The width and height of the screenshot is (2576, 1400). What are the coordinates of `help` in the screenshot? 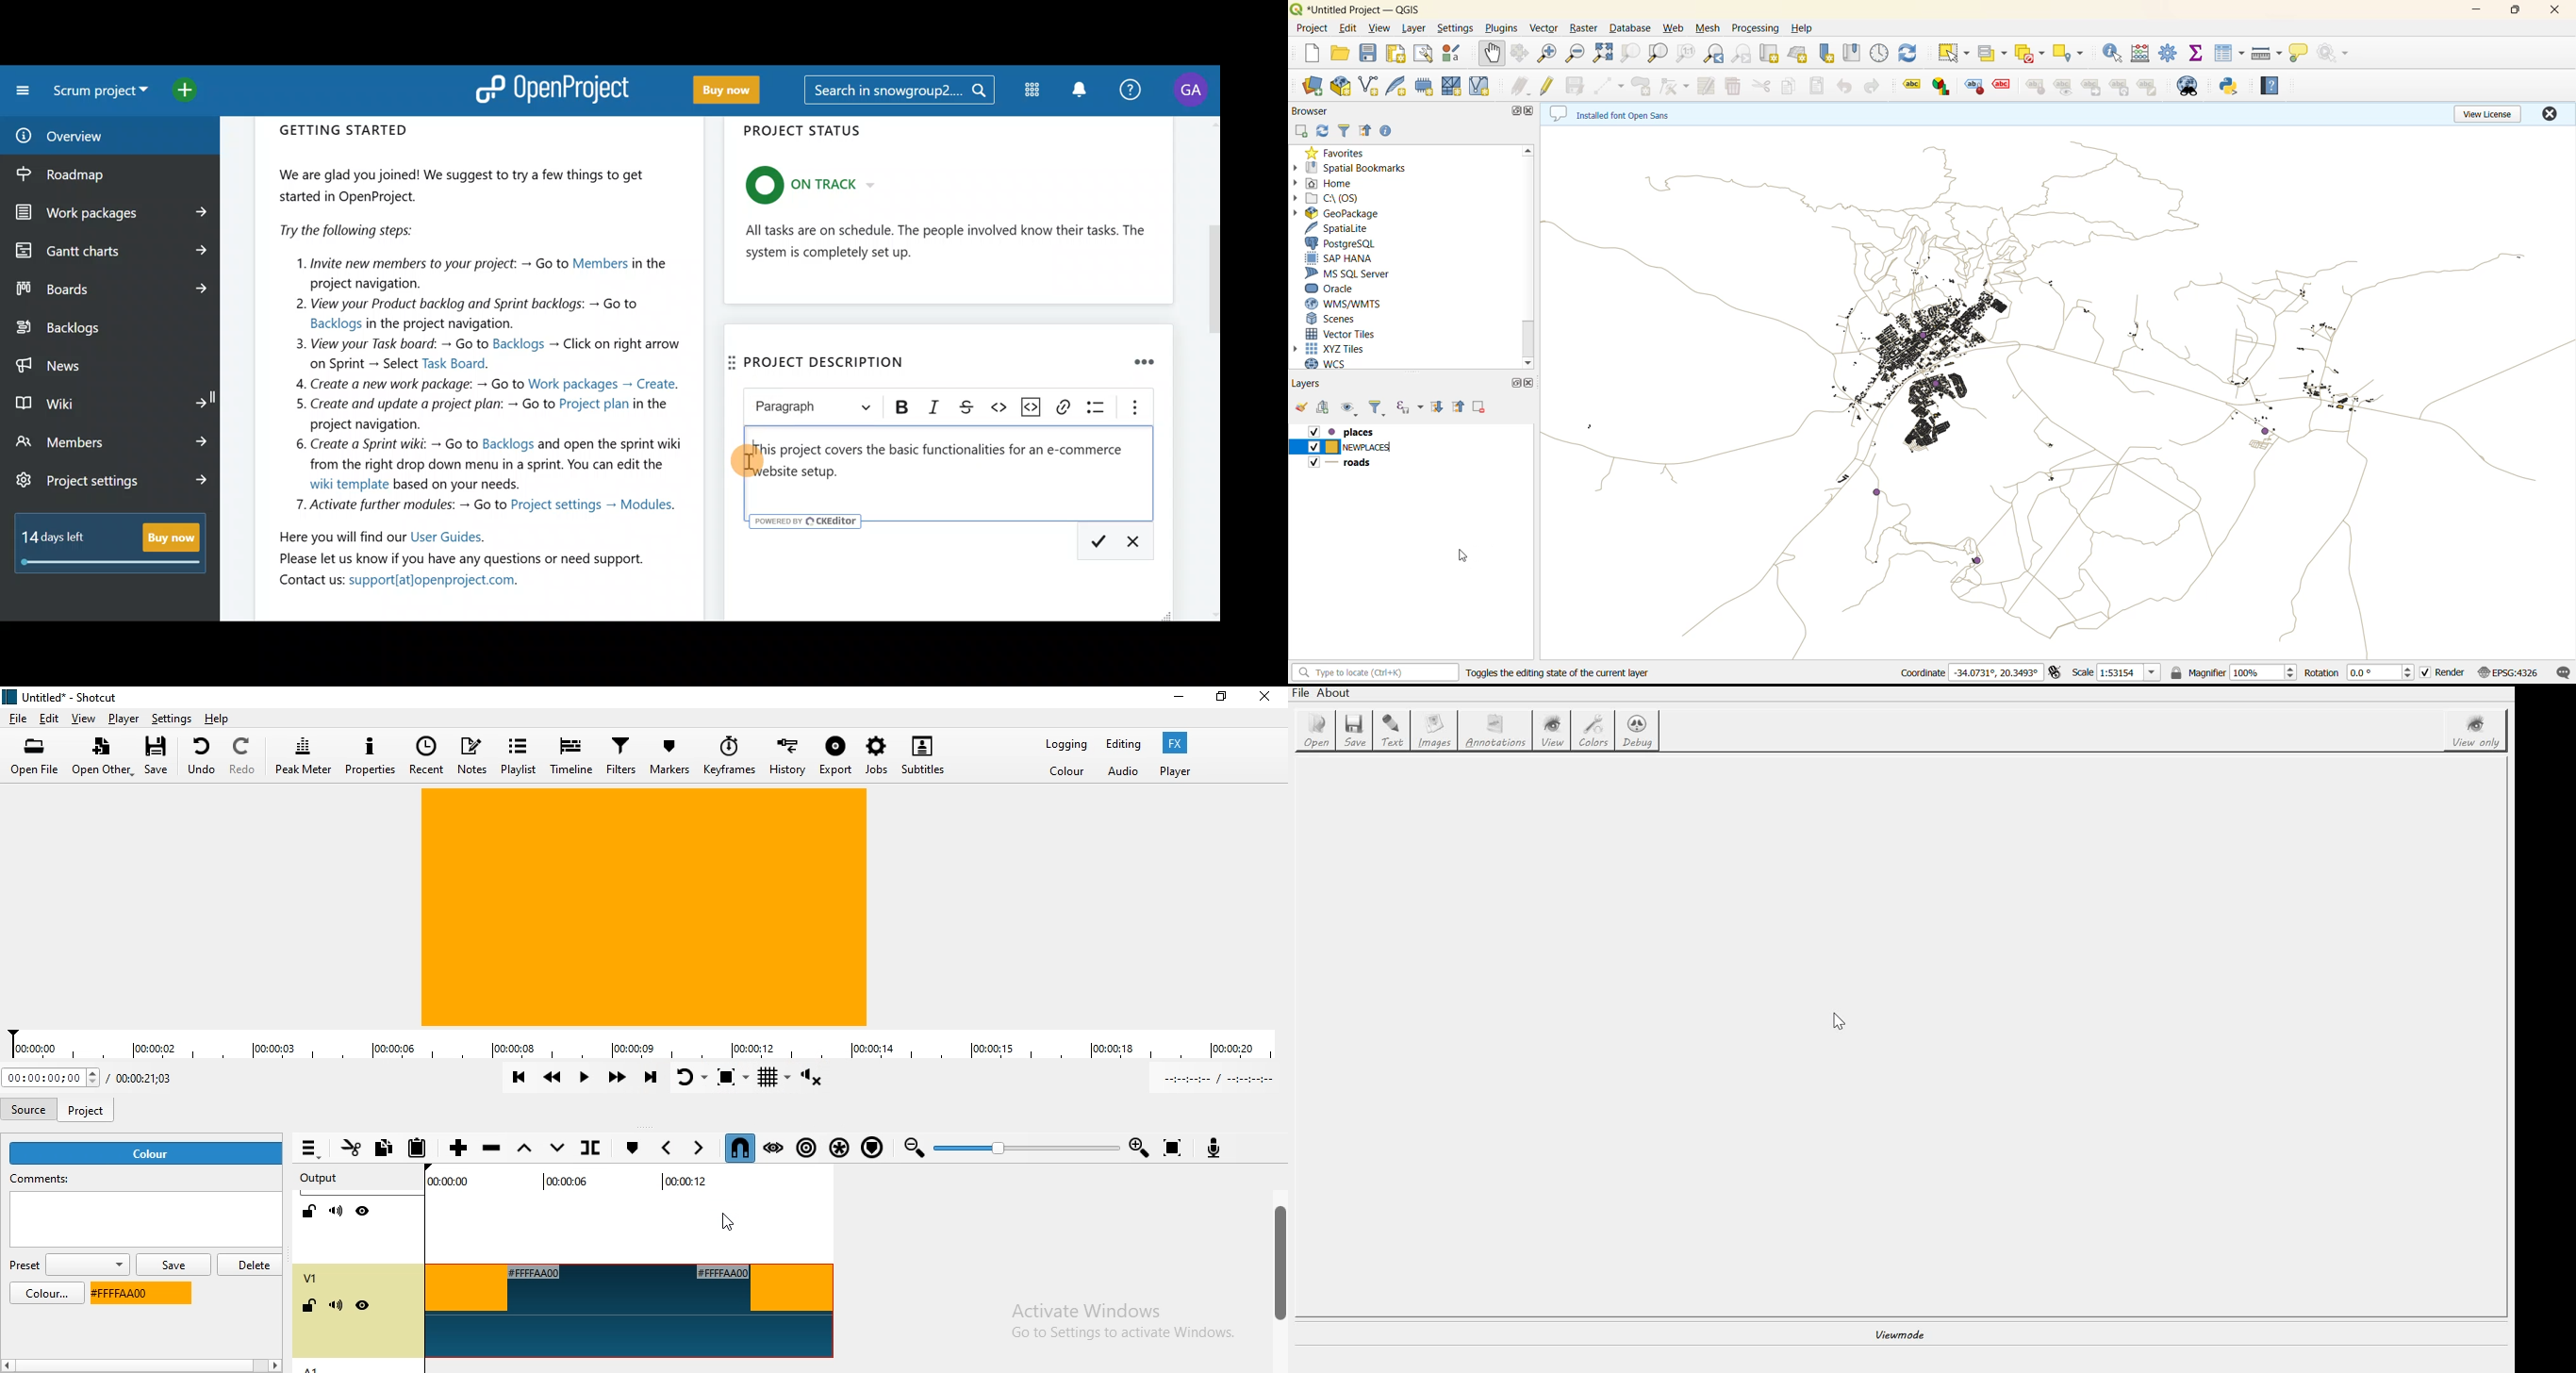 It's located at (218, 719).